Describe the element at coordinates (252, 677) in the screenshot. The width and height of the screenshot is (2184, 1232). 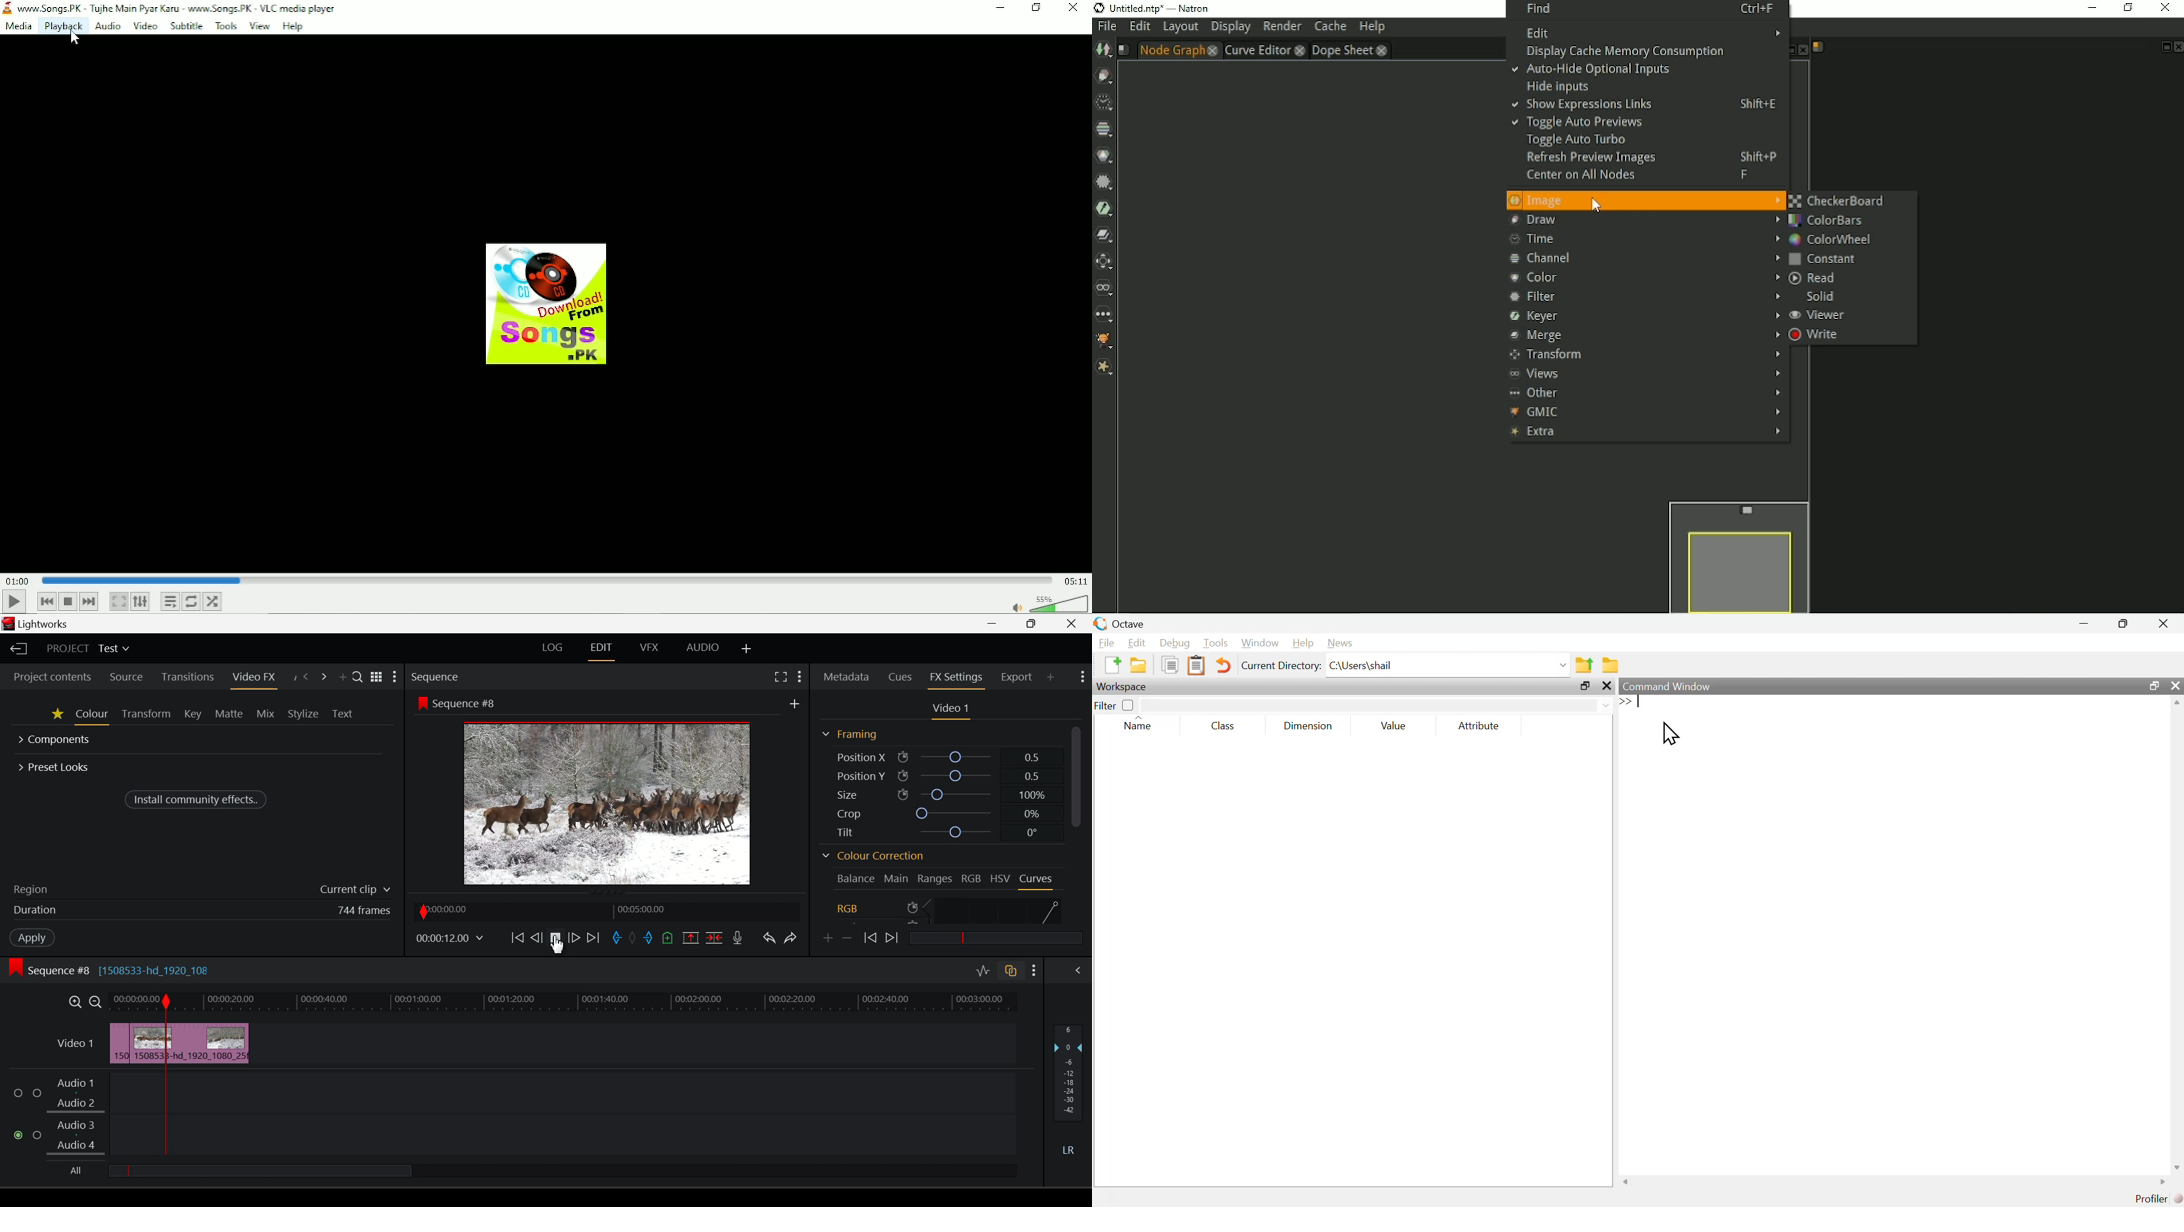
I see `Video FX` at that location.